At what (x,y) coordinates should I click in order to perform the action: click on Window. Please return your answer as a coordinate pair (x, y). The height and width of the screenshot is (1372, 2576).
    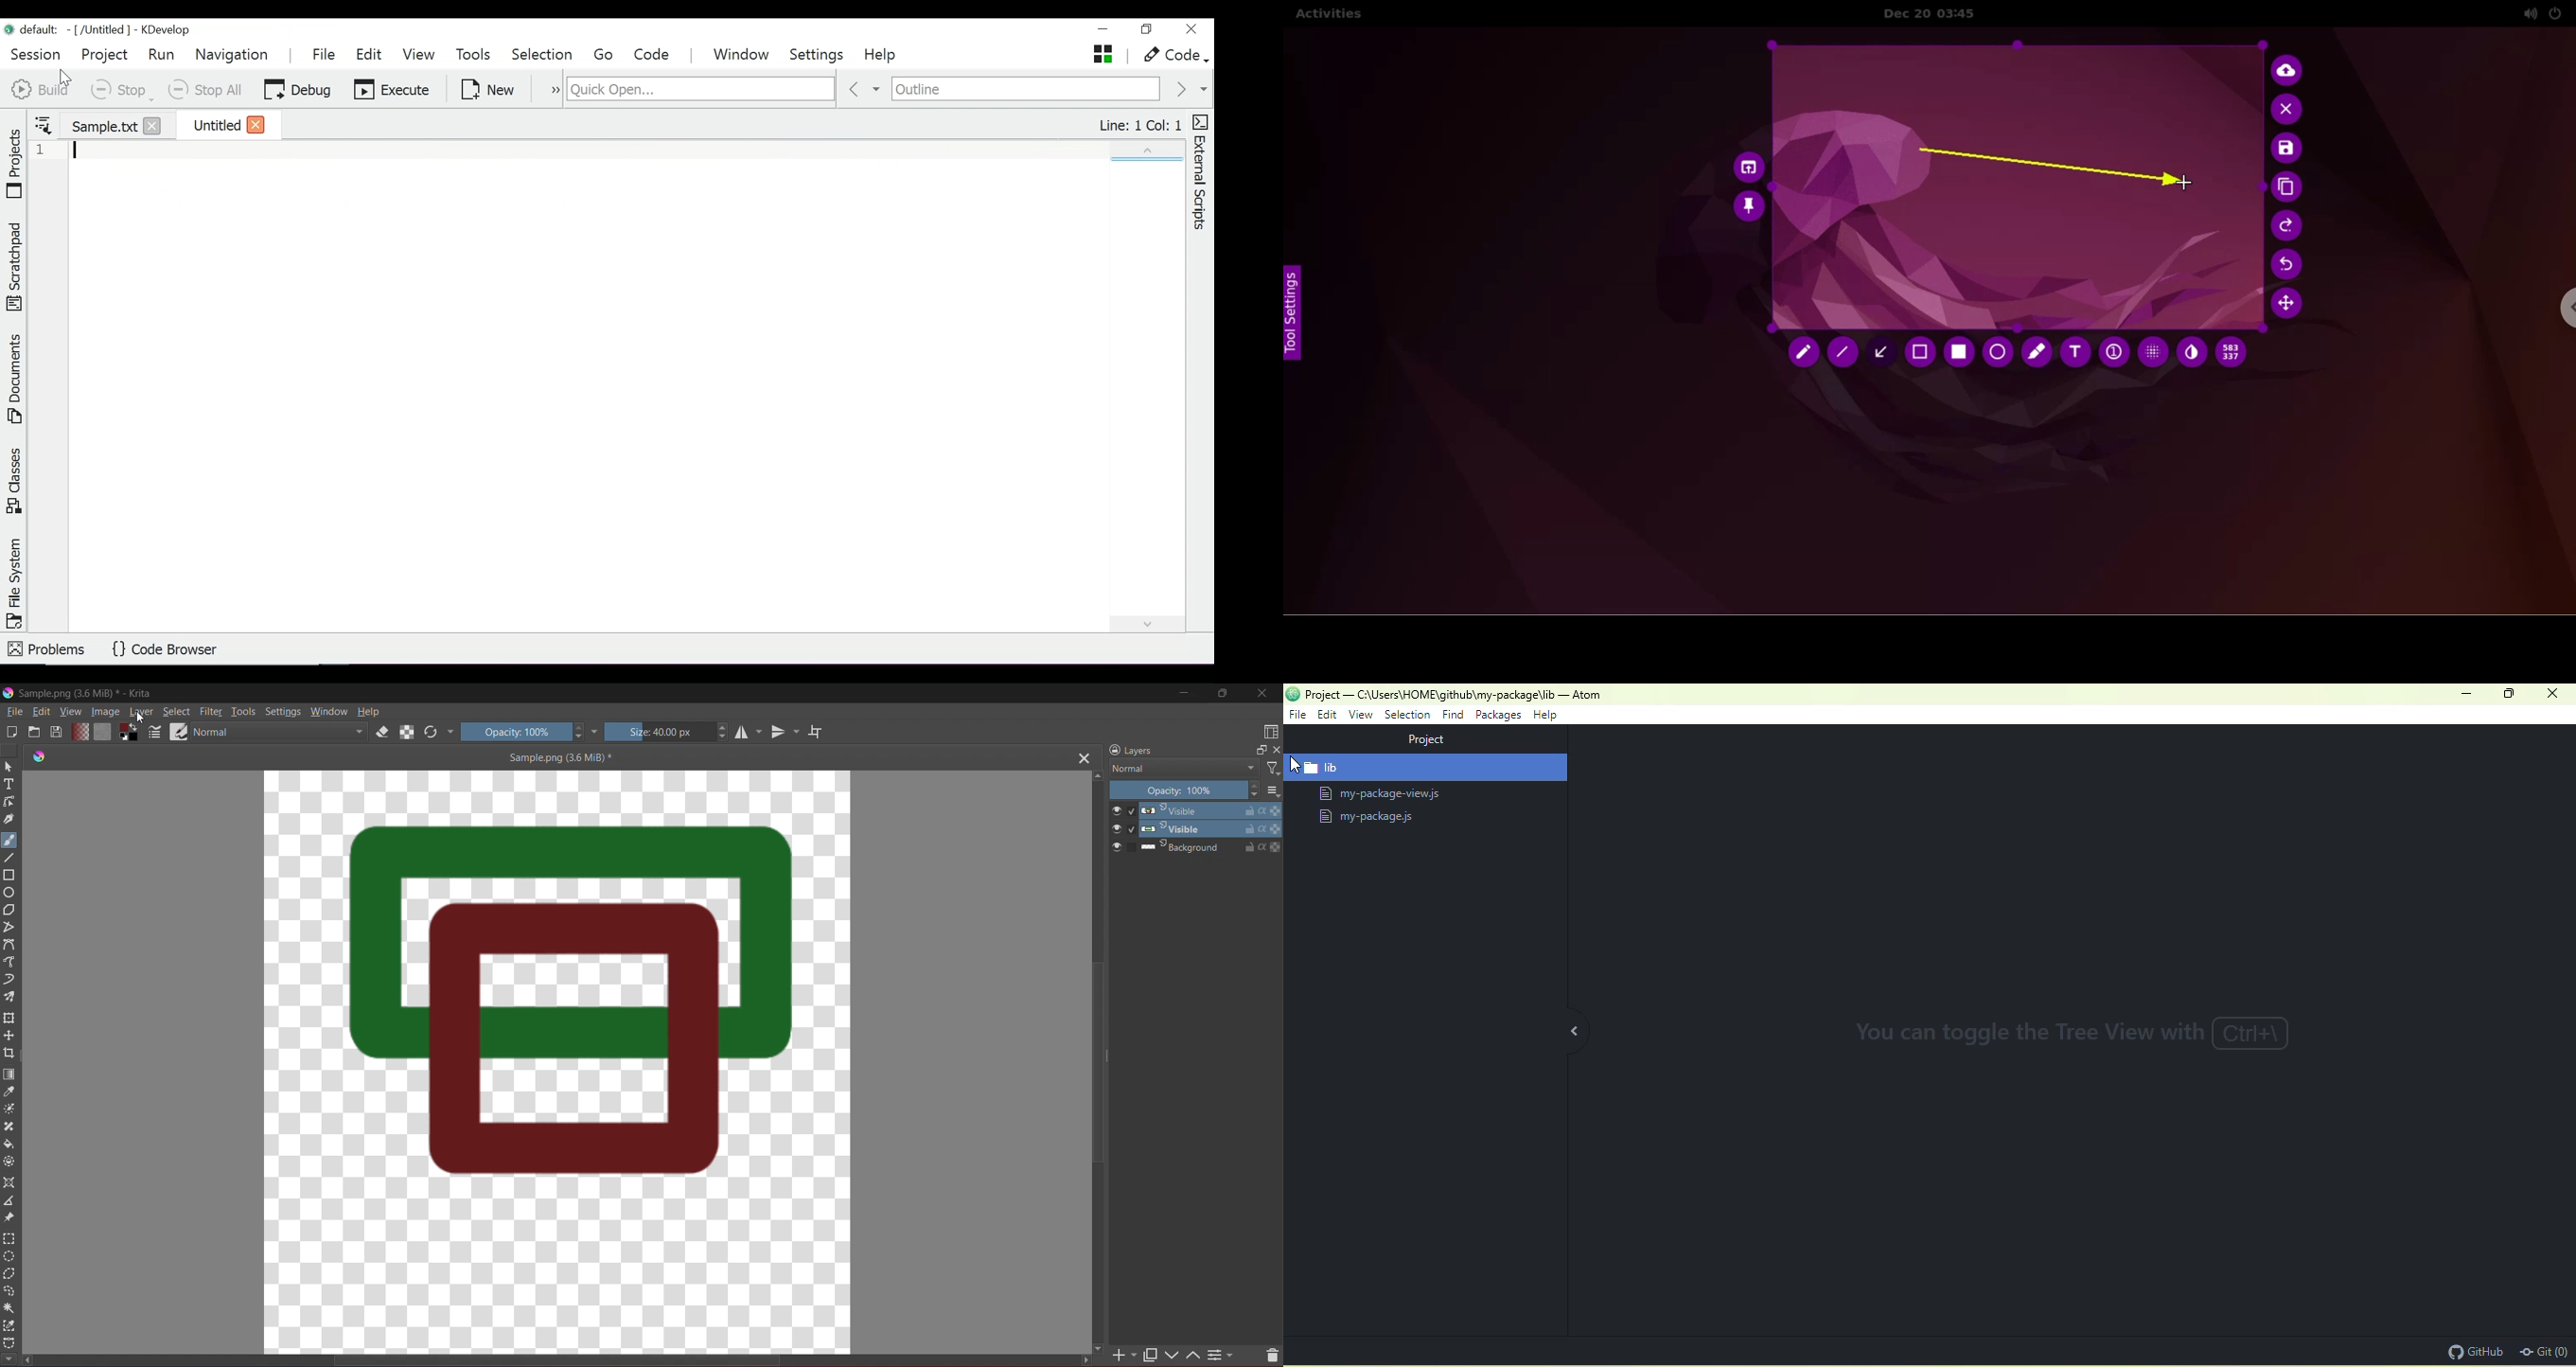
    Looking at the image, I should click on (741, 54).